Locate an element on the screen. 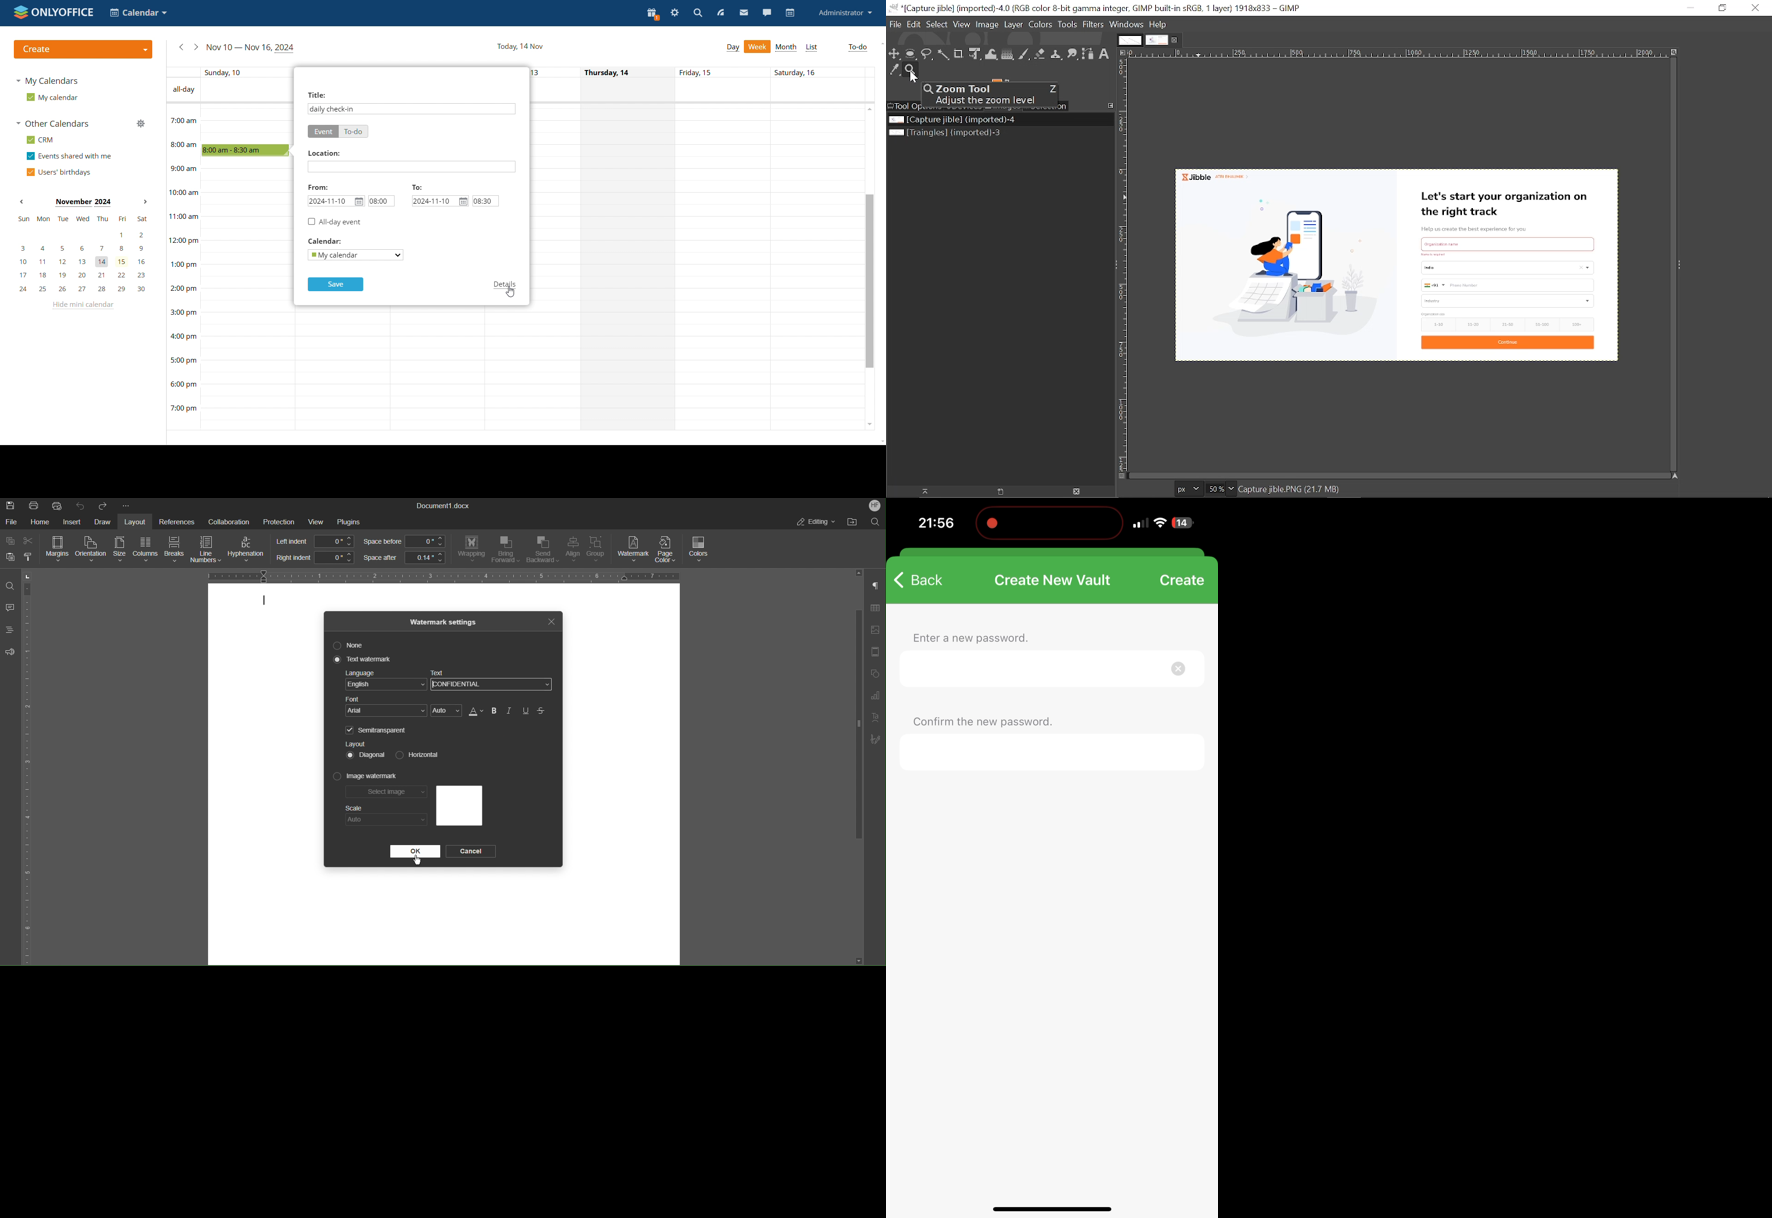 Image resolution: width=1792 pixels, height=1232 pixels. Gradient tool is located at coordinates (1009, 54).